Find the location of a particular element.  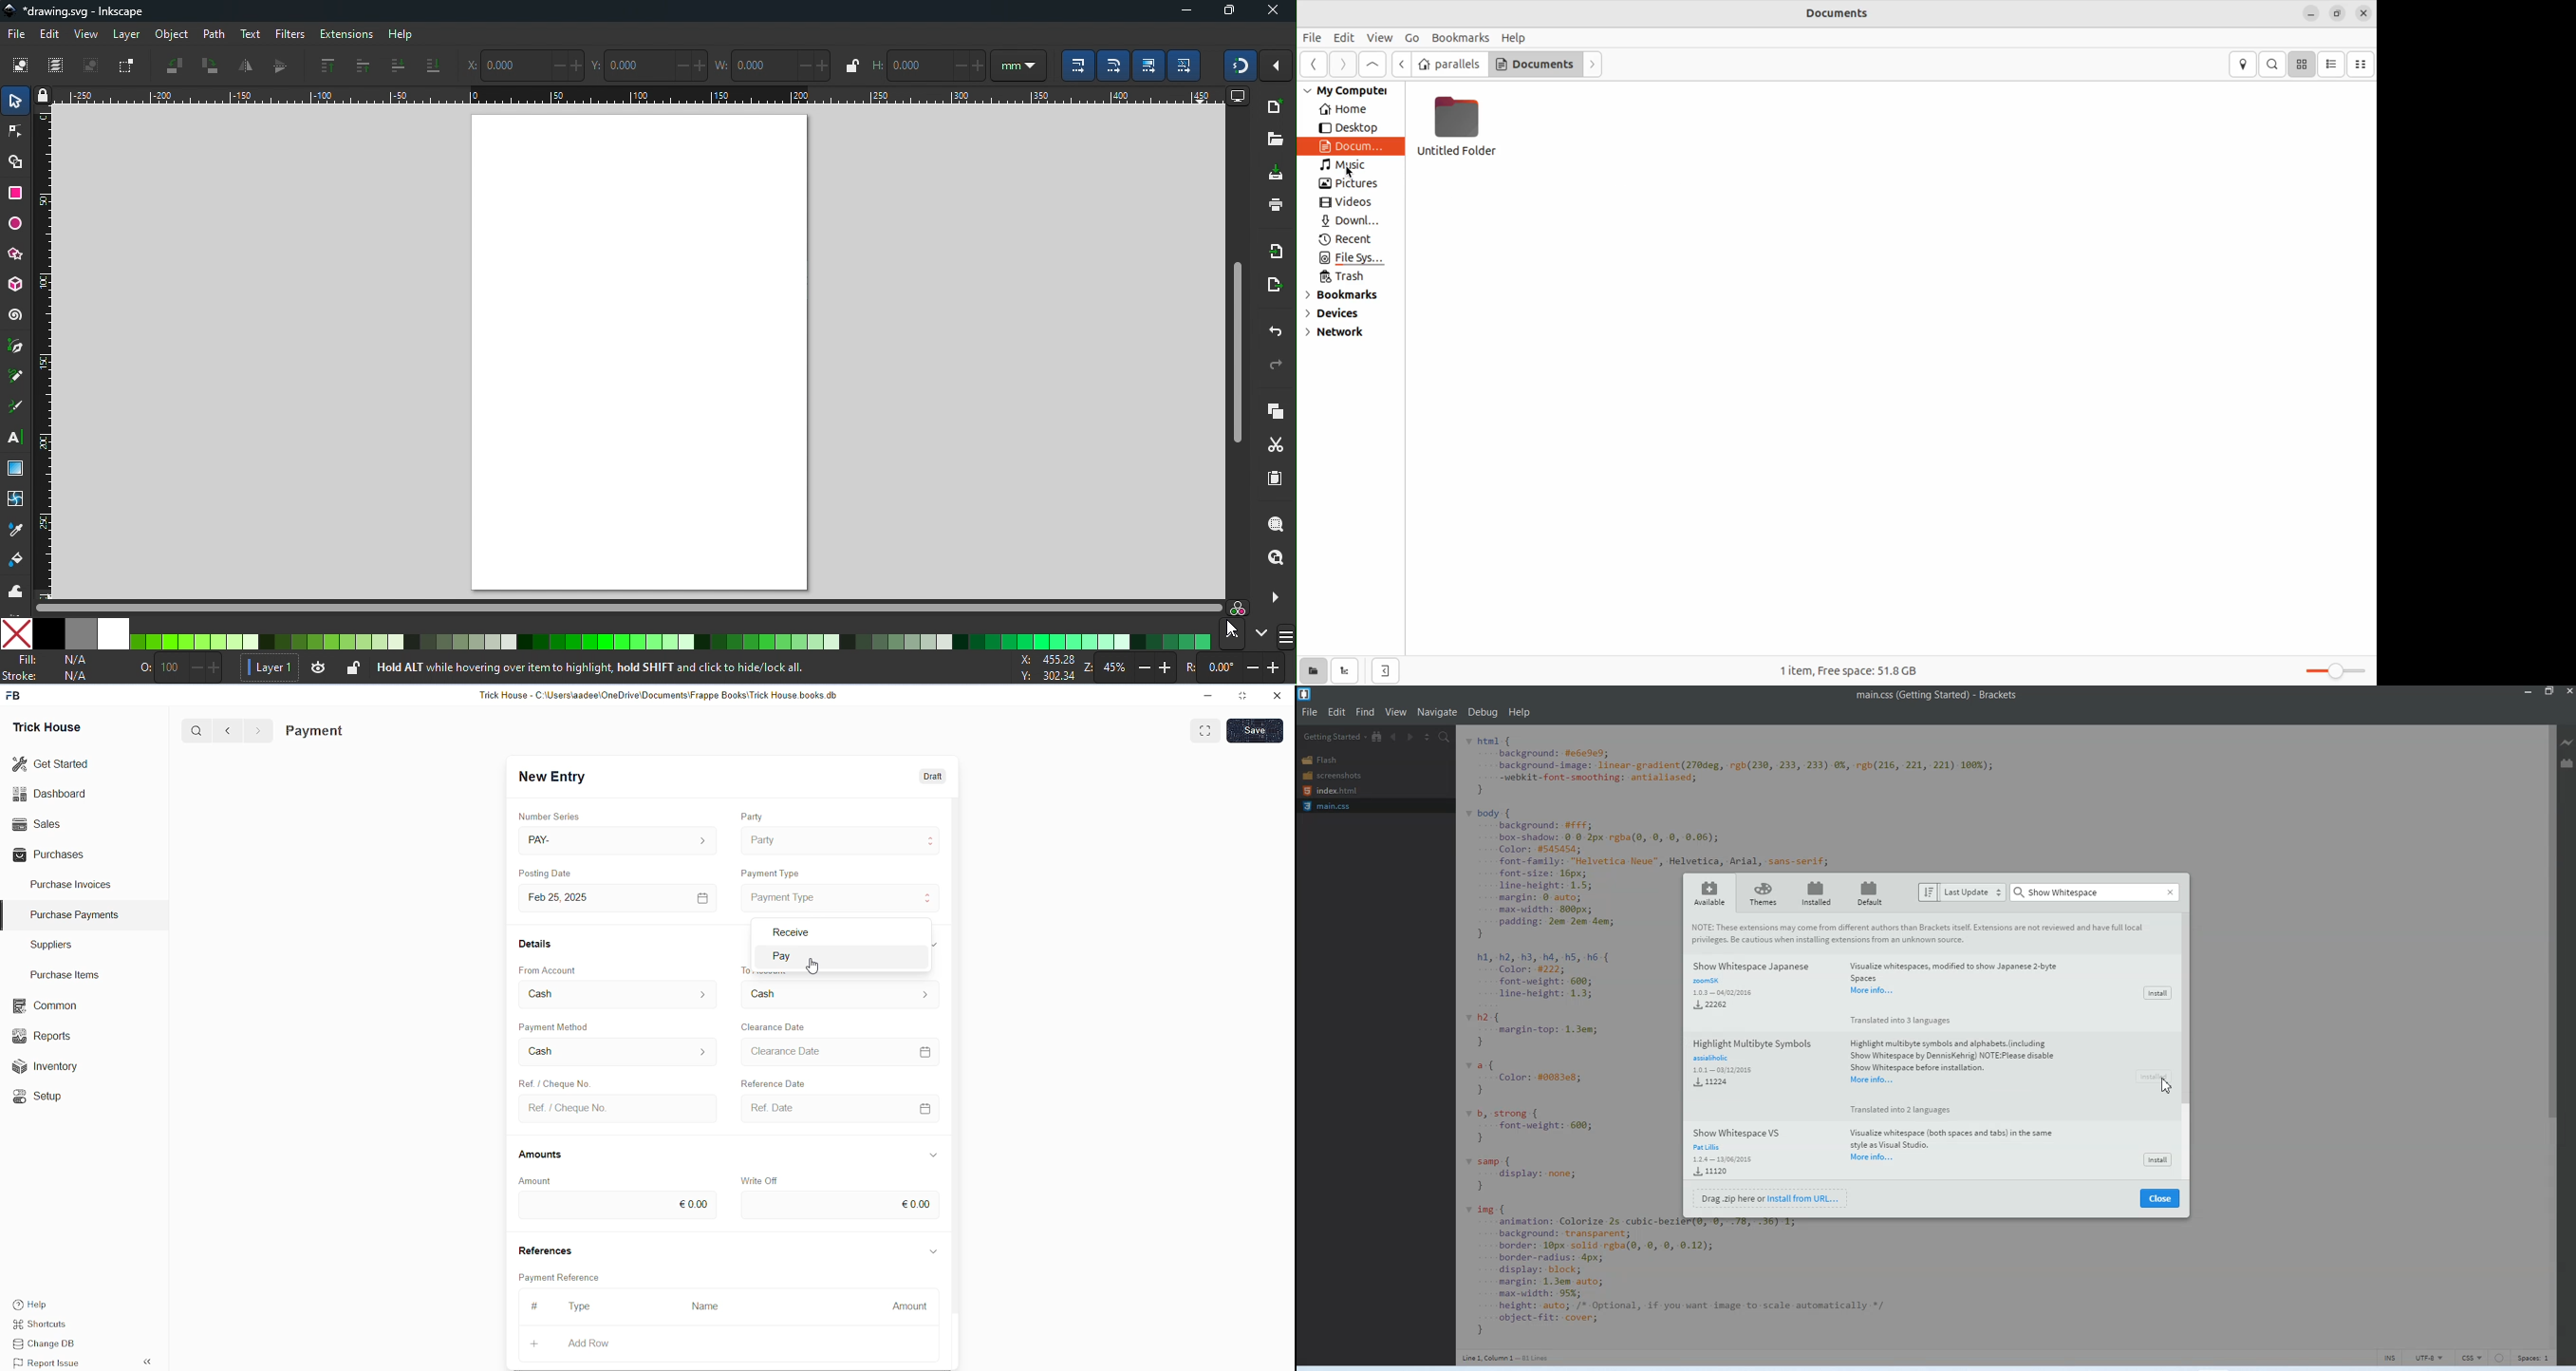

Purchase PaymenTS is located at coordinates (71, 915).